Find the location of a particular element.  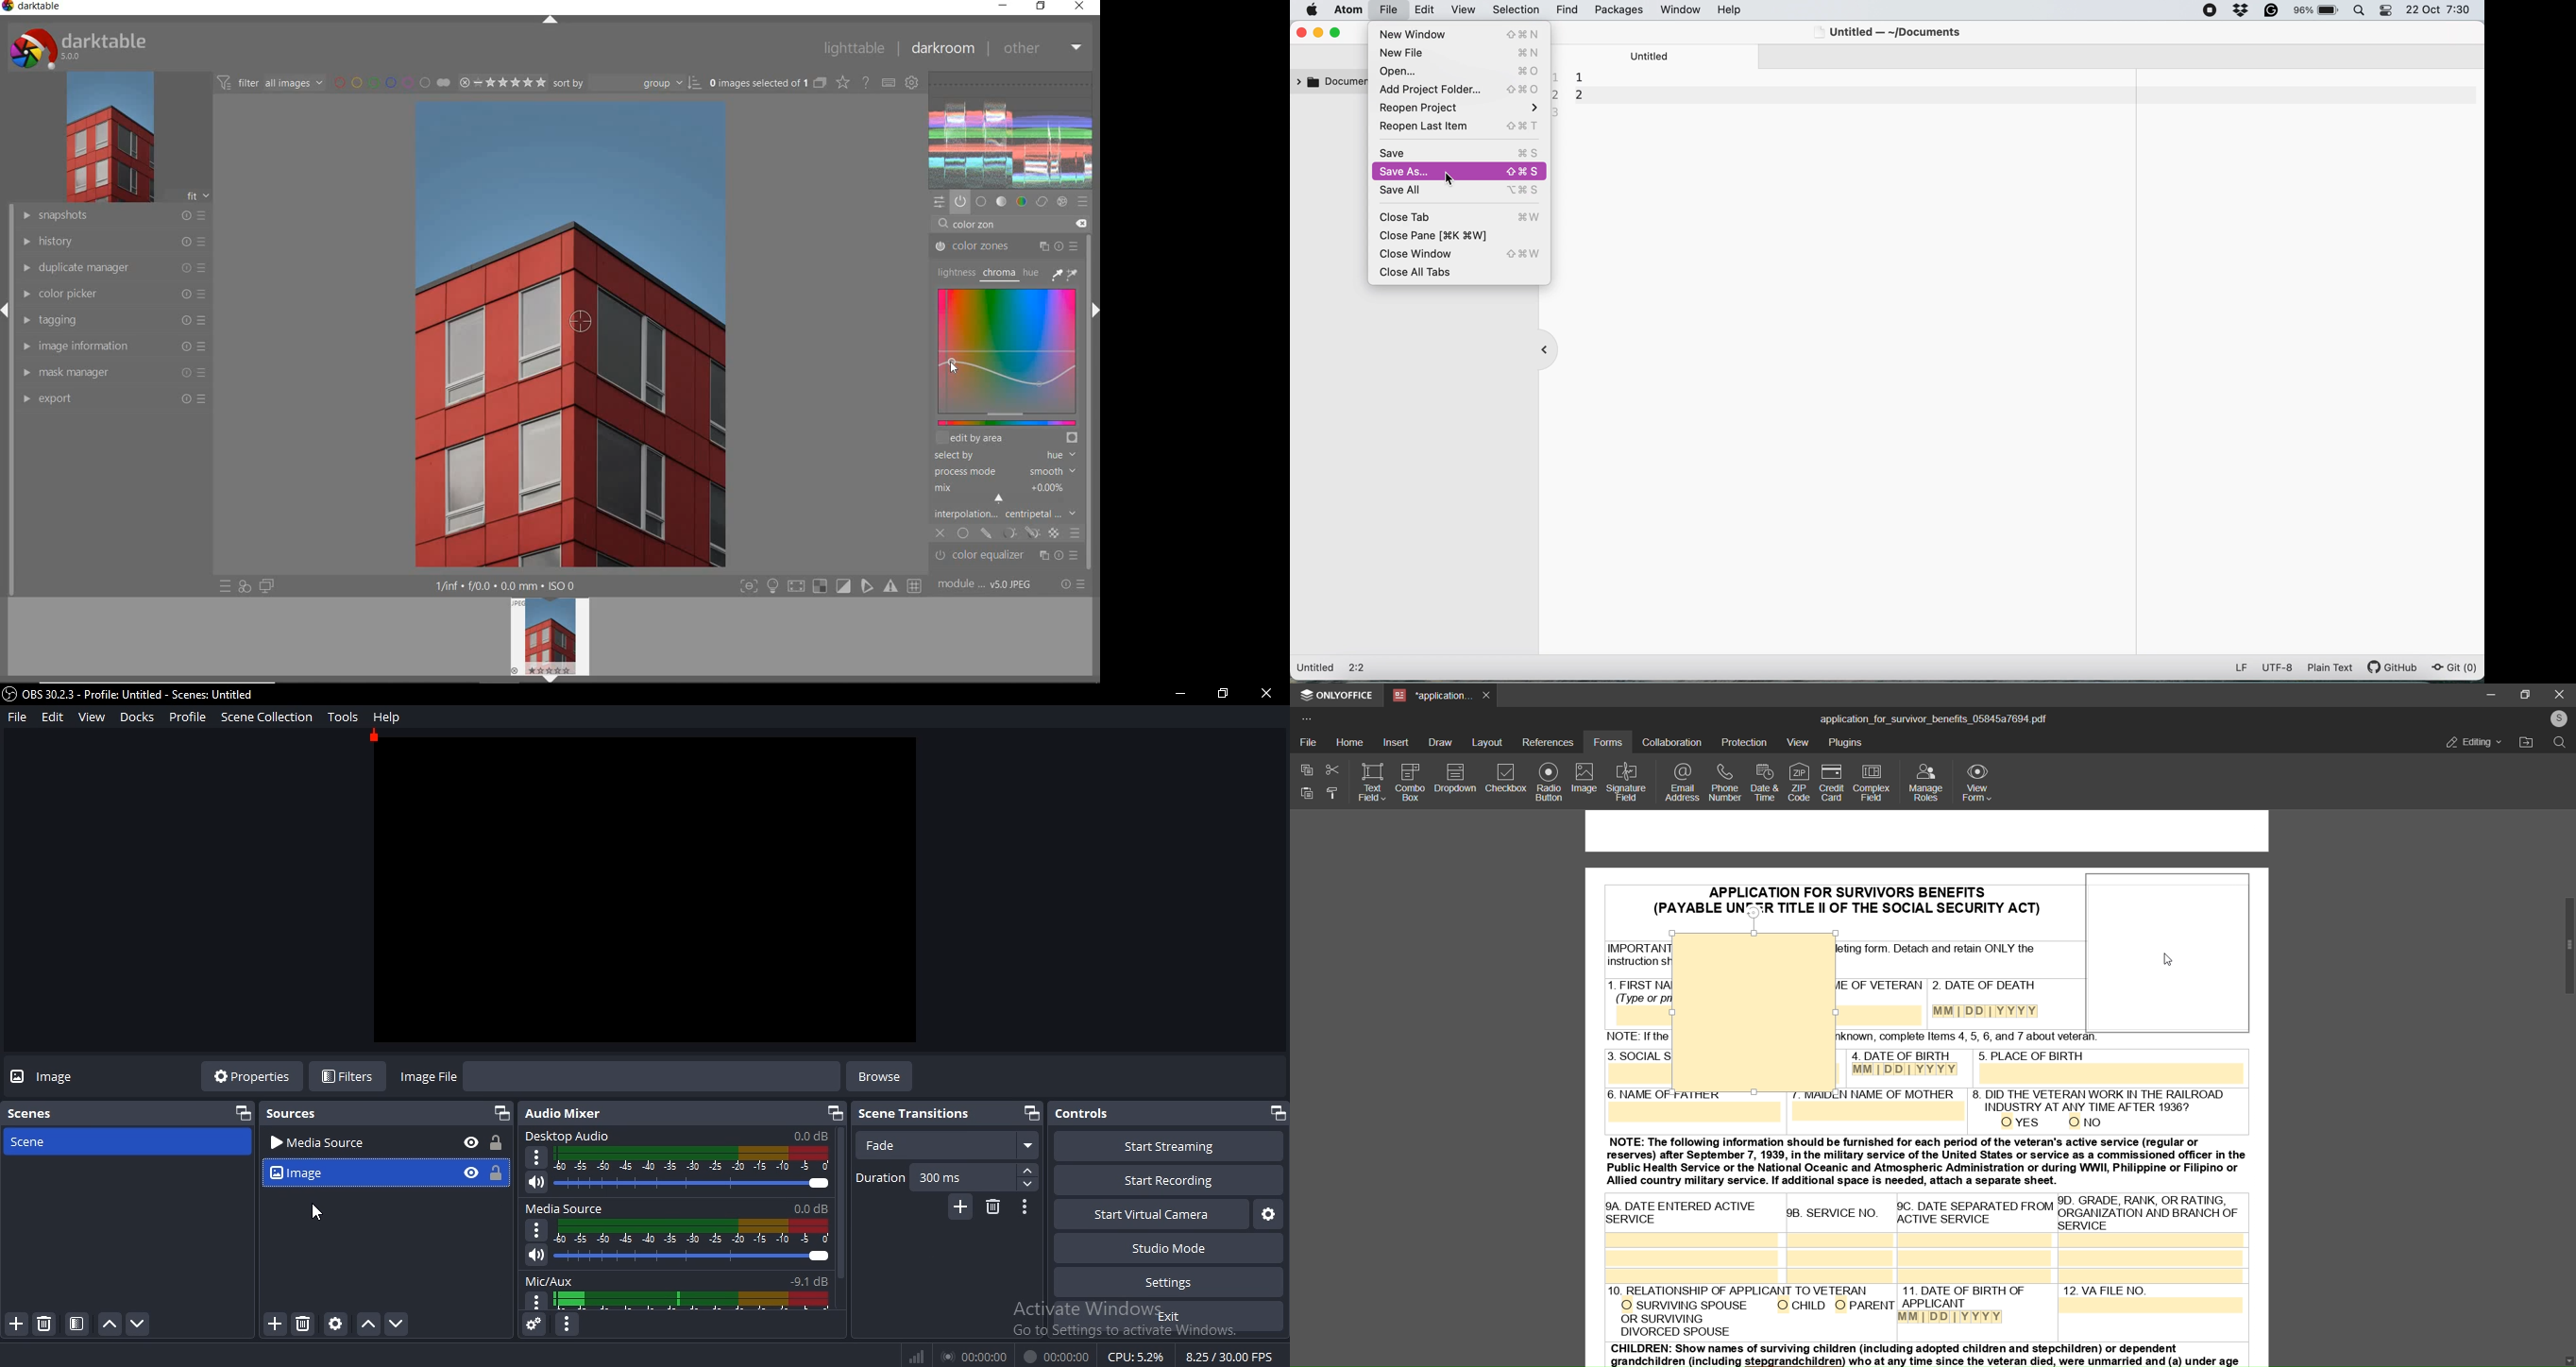

MAP is located at coordinates (1010, 357).